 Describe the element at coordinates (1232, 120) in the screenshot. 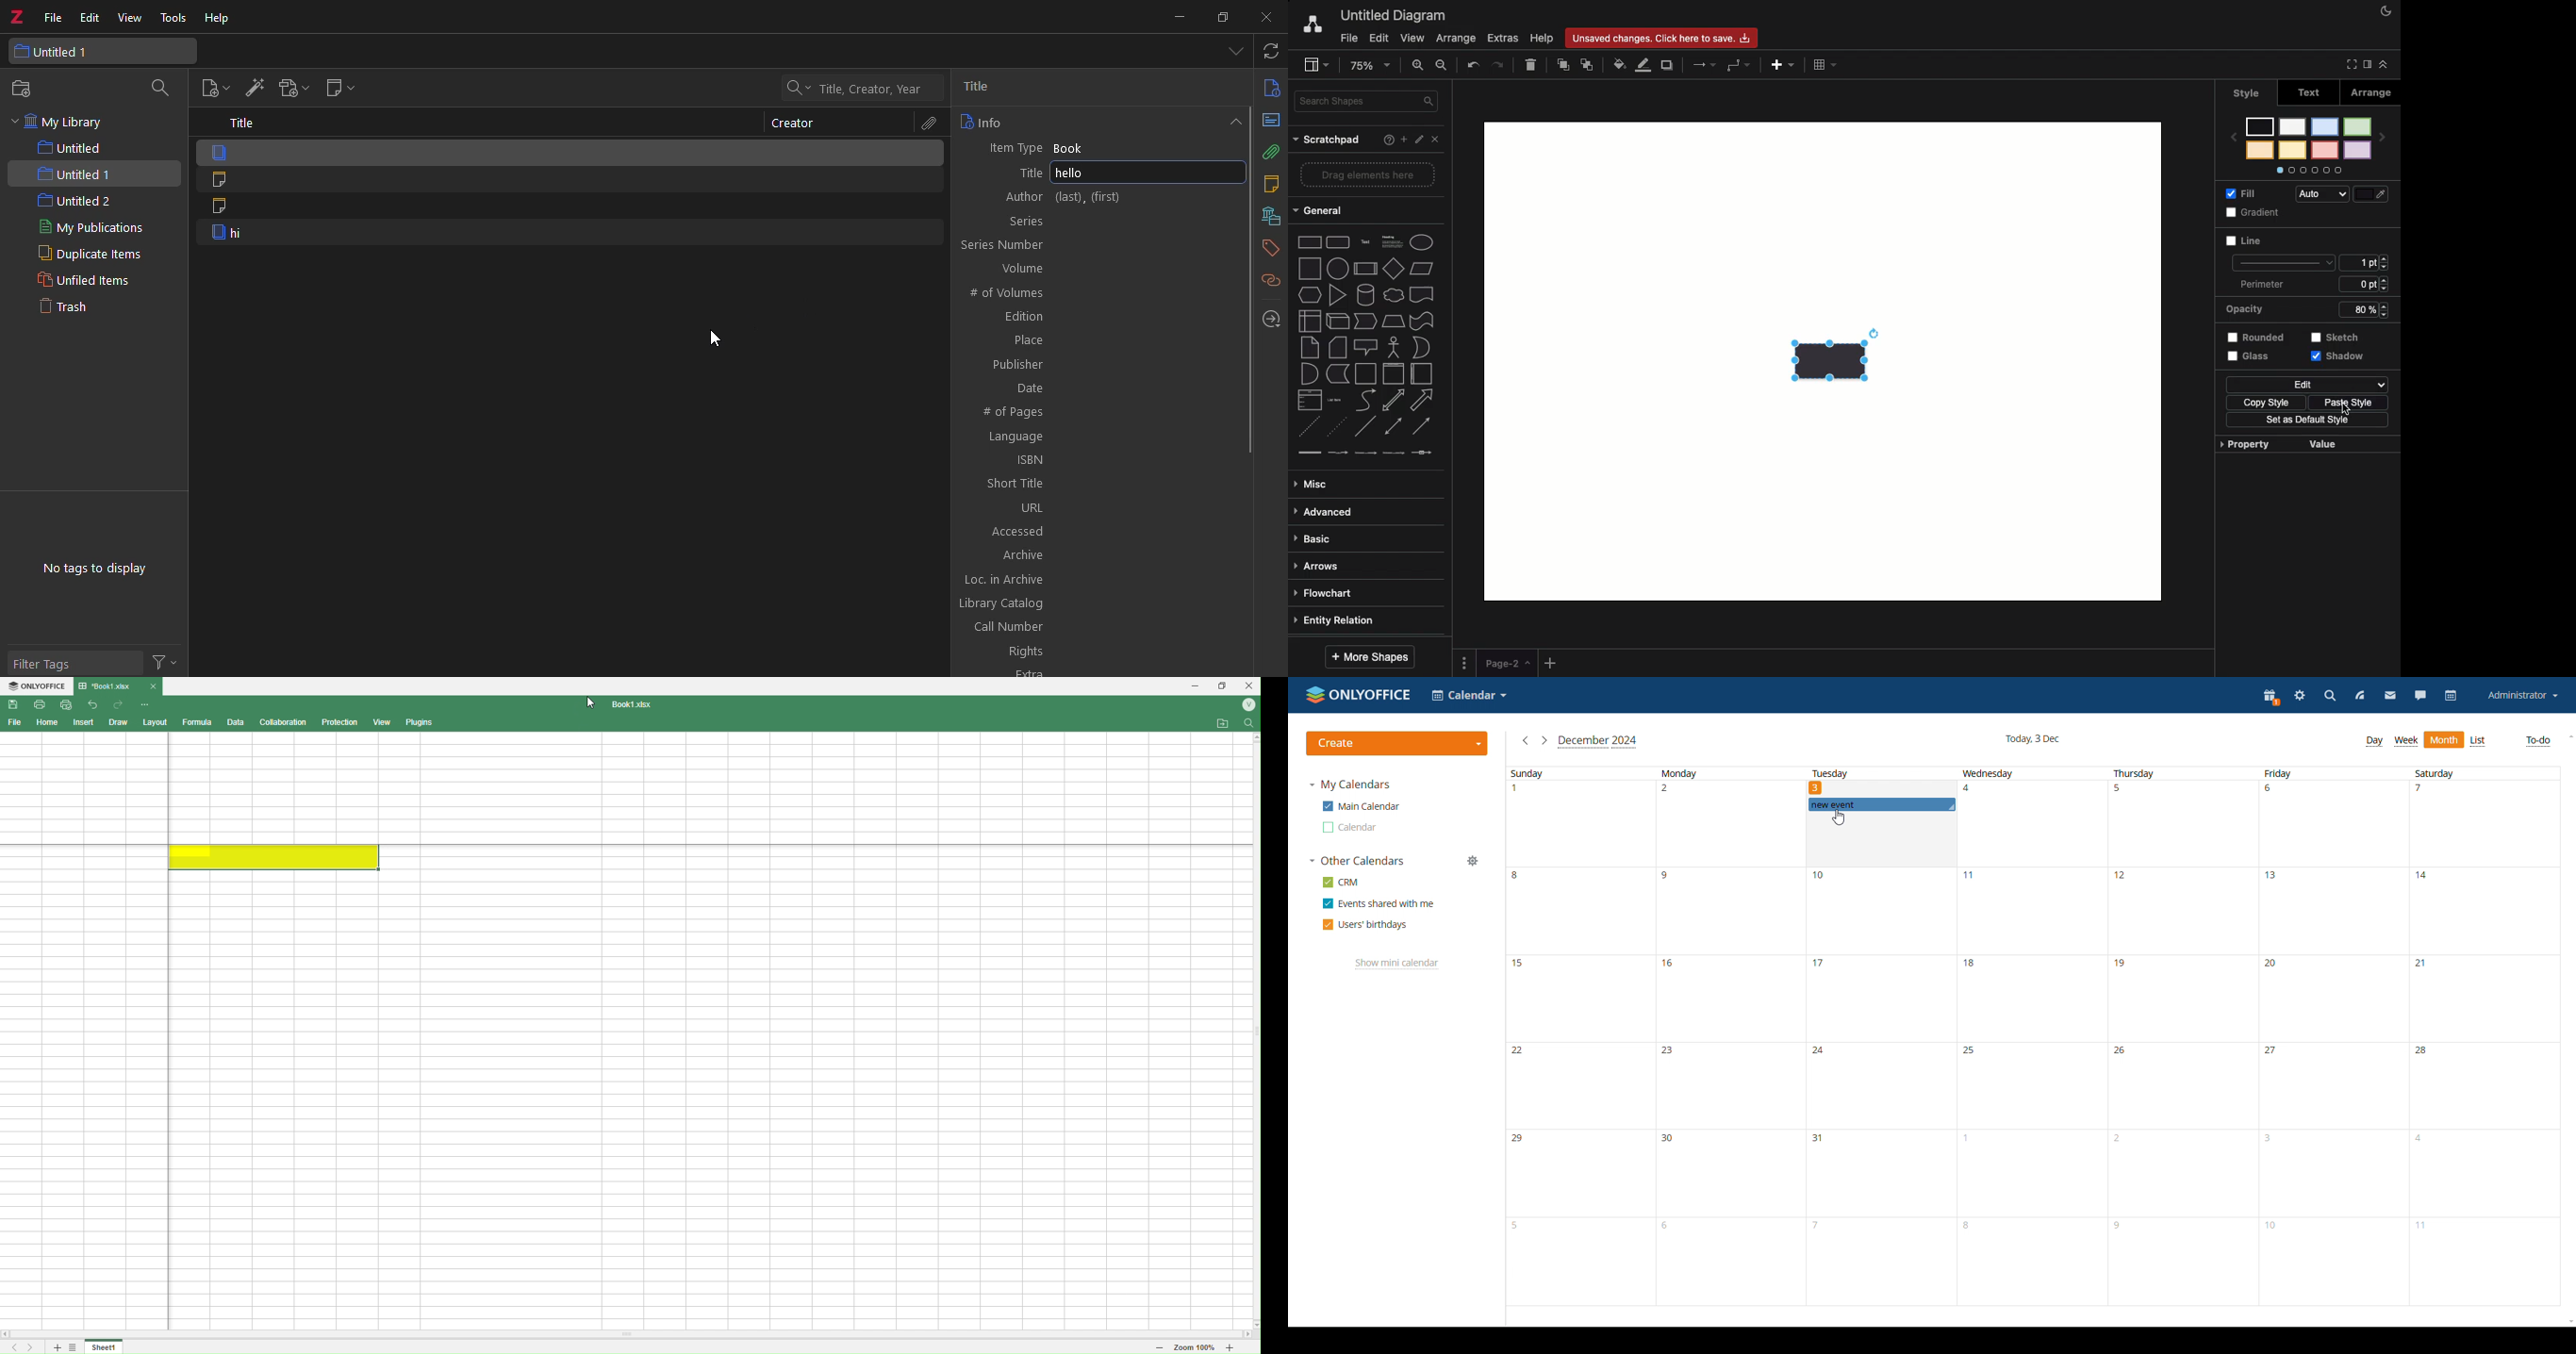

I see `expand` at that location.